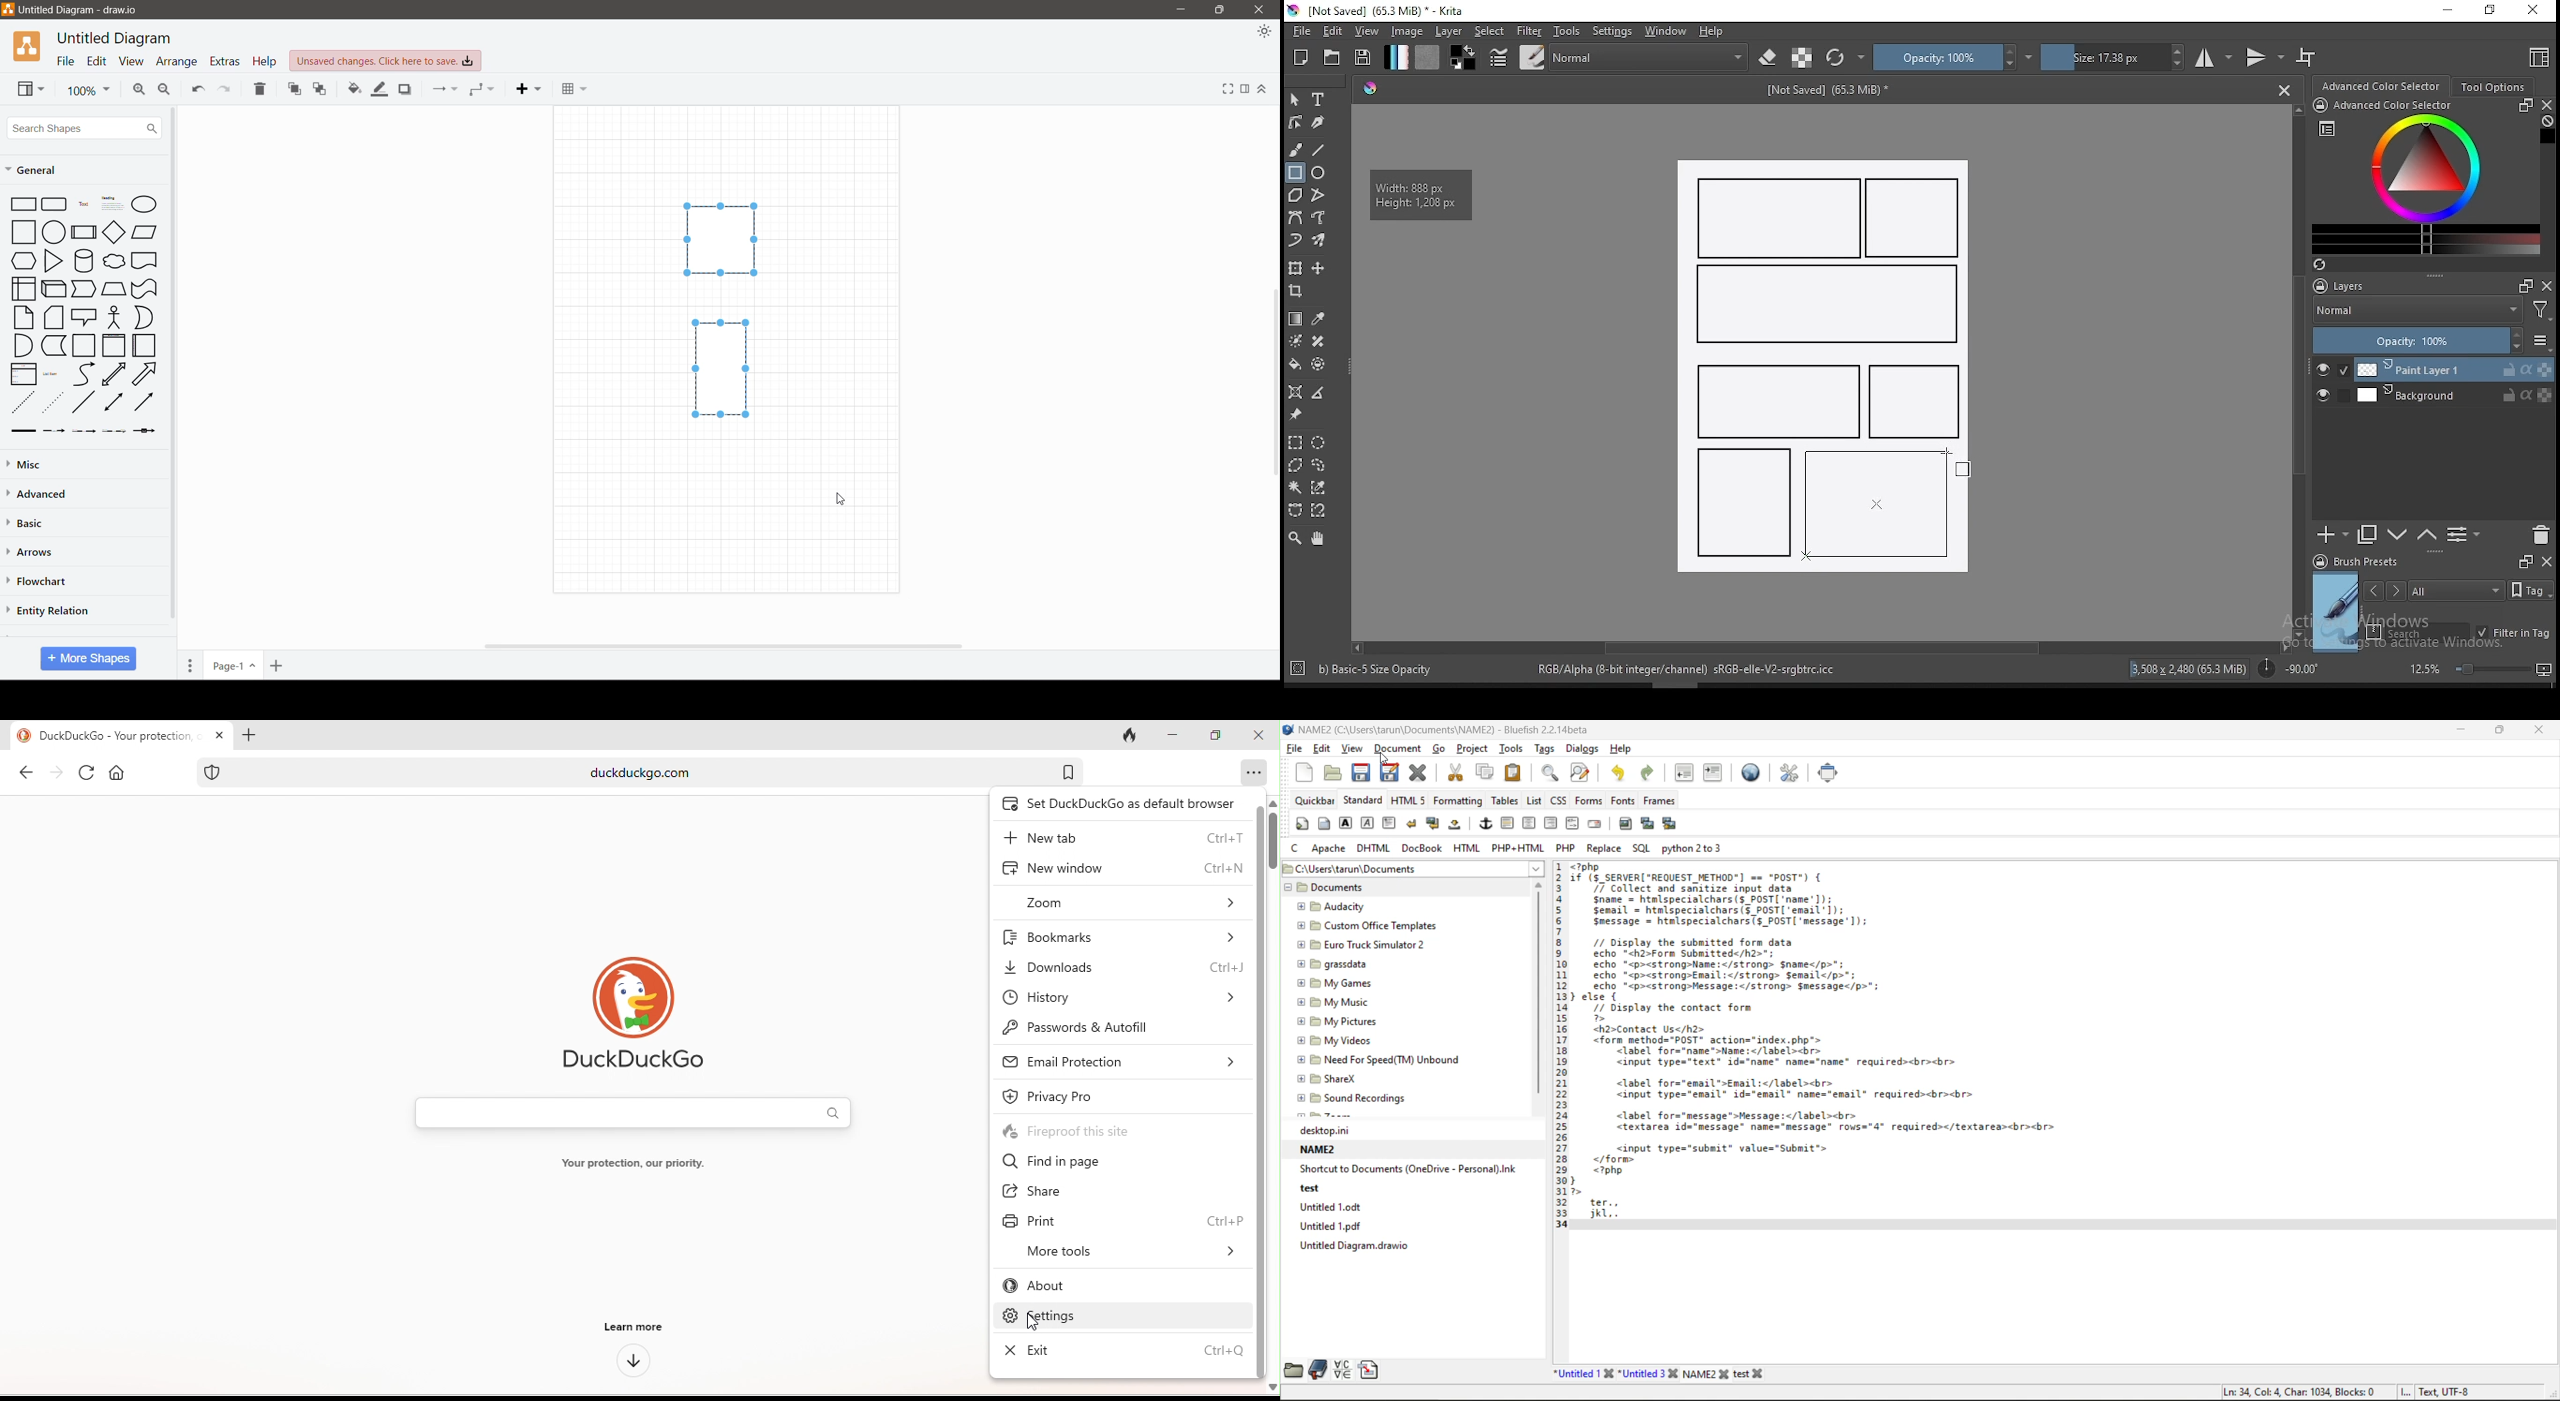  What do you see at coordinates (41, 172) in the screenshot?
I see `General` at bounding box center [41, 172].